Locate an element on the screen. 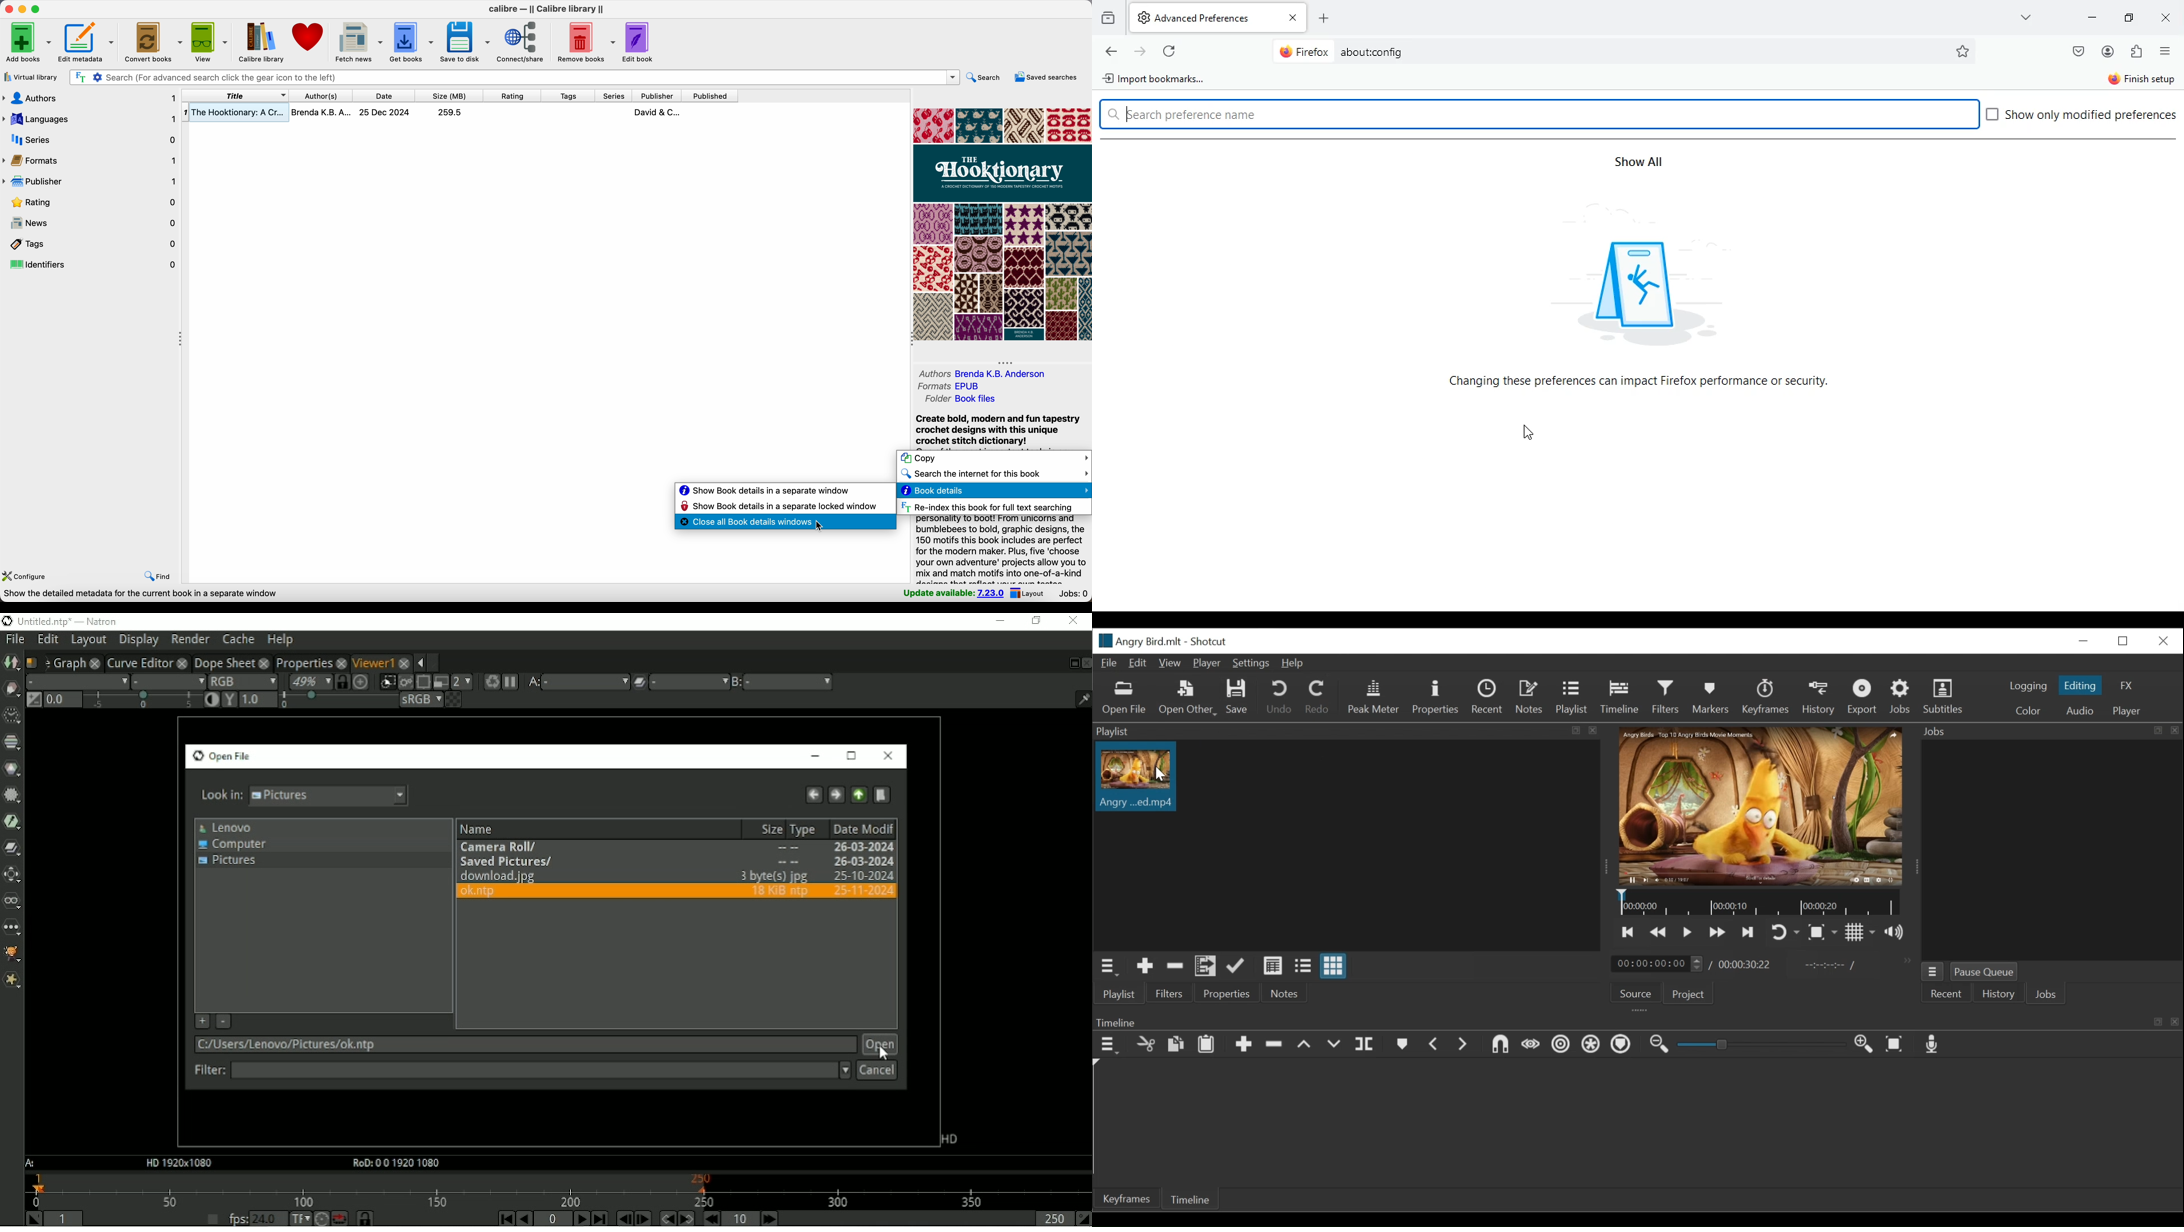 The image size is (2184, 1232). Append is located at coordinates (1244, 1044).